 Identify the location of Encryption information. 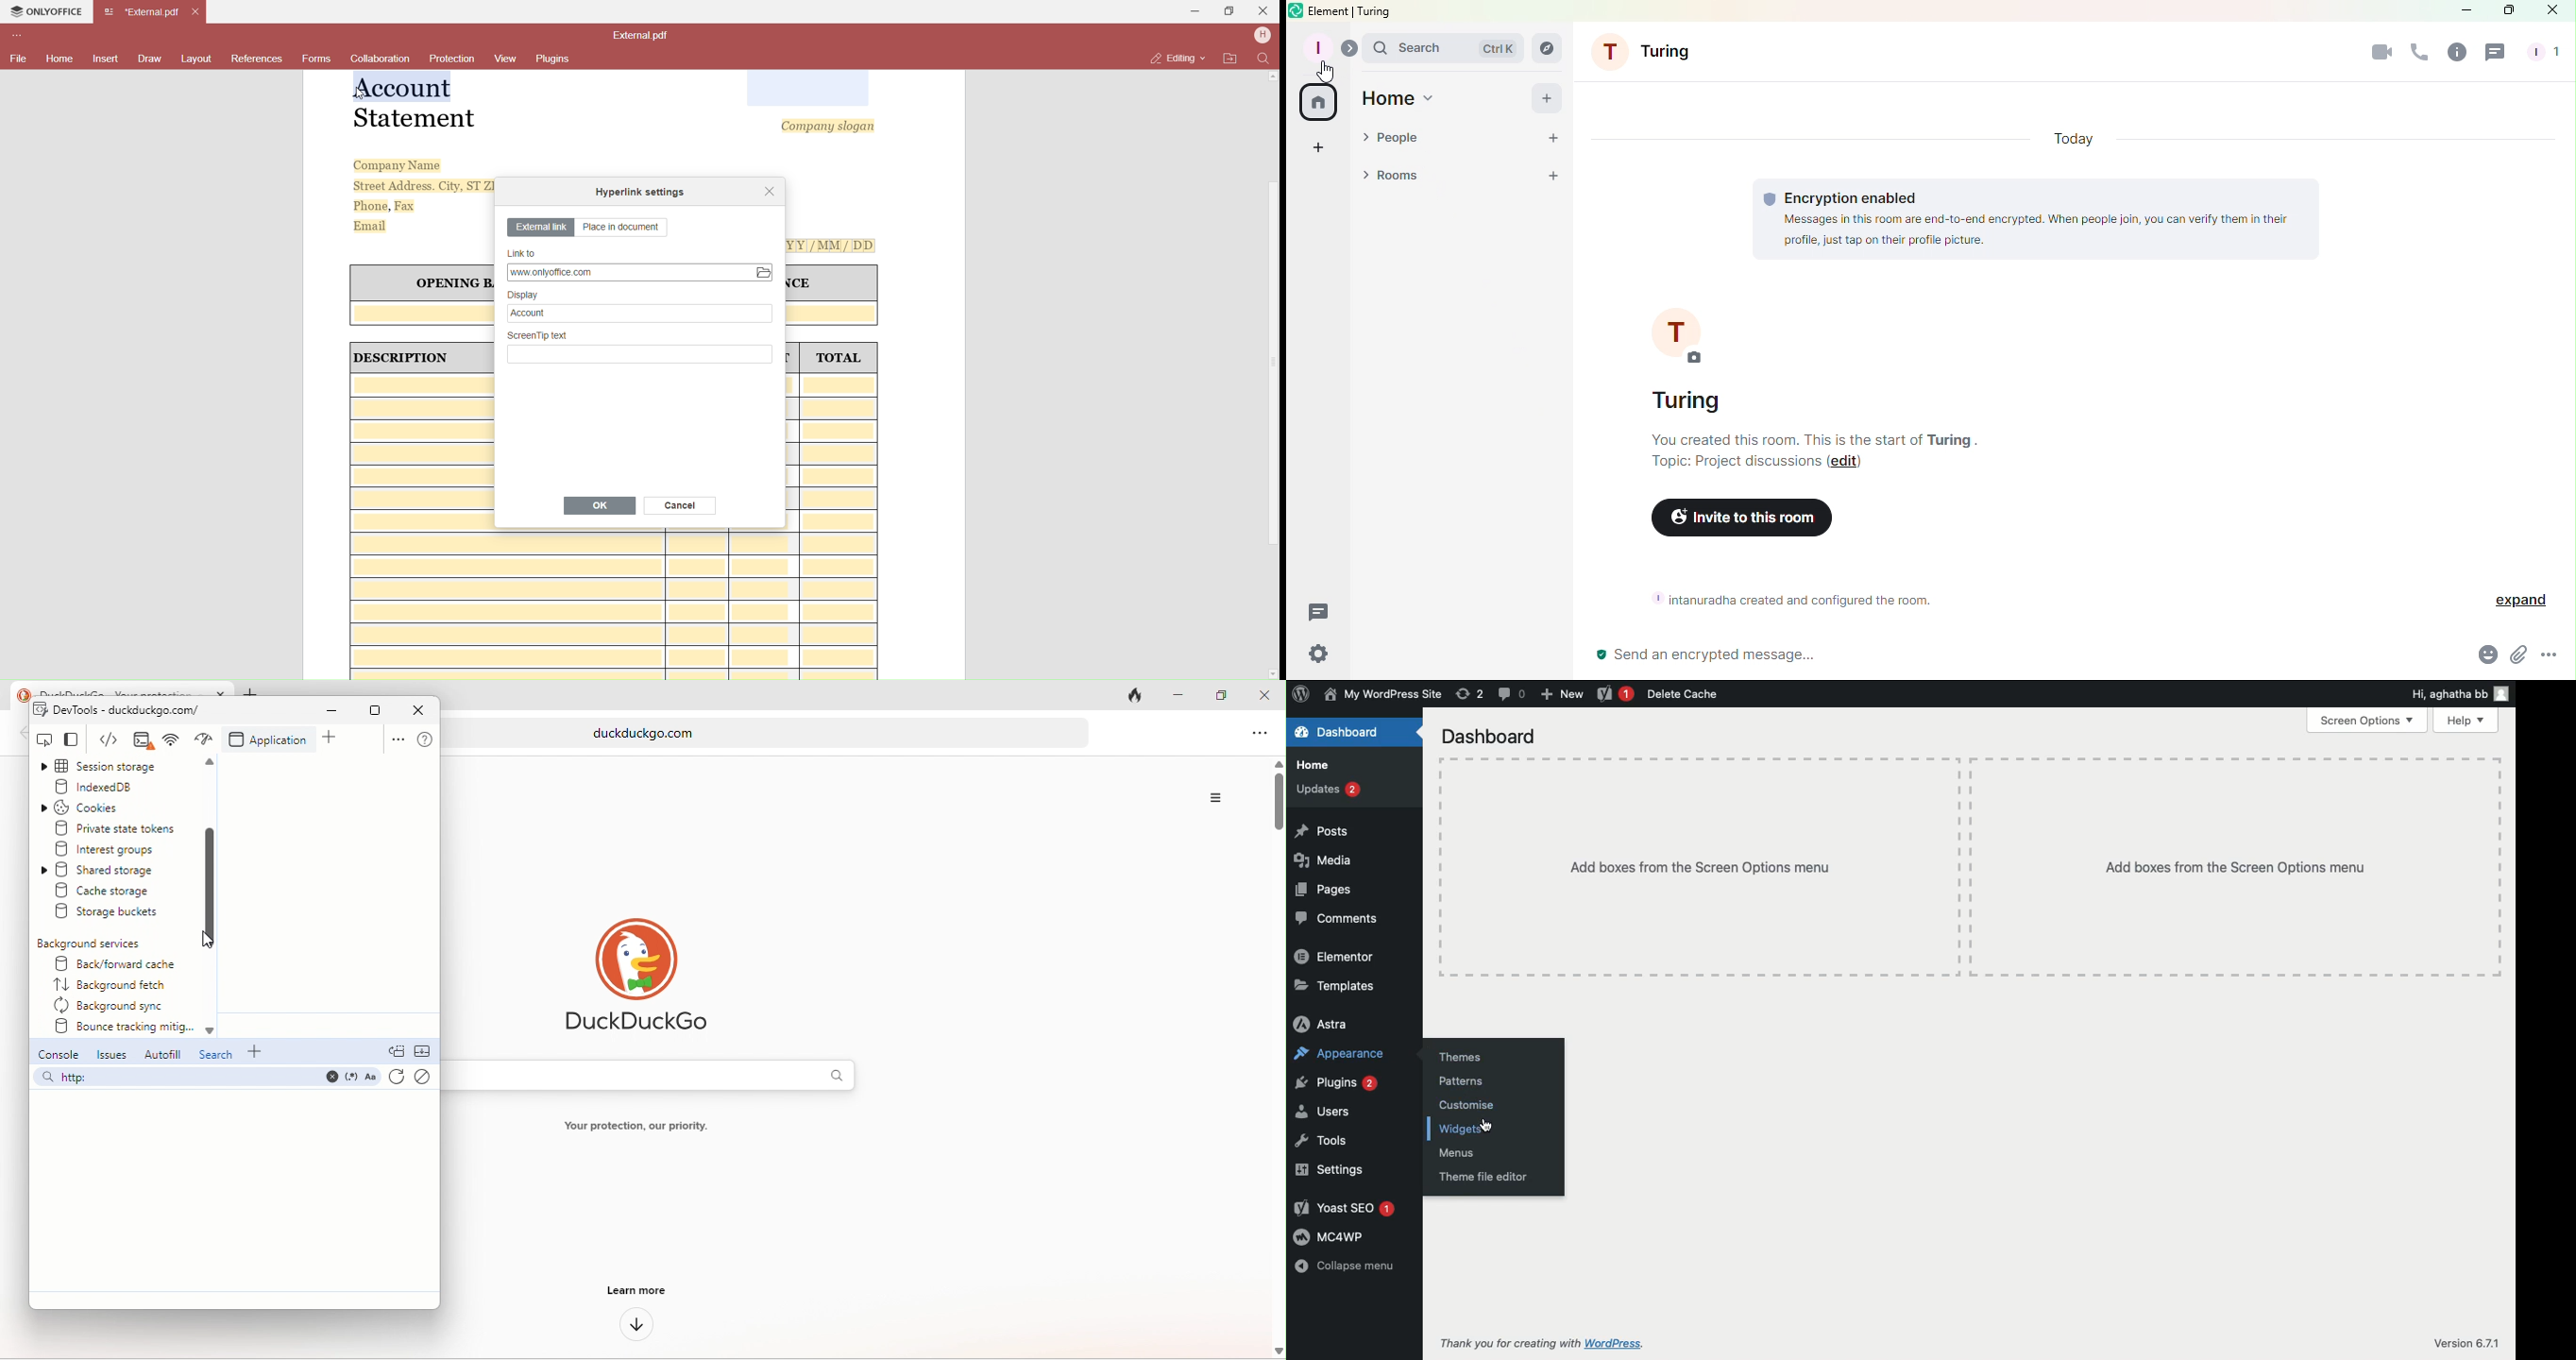
(2036, 220).